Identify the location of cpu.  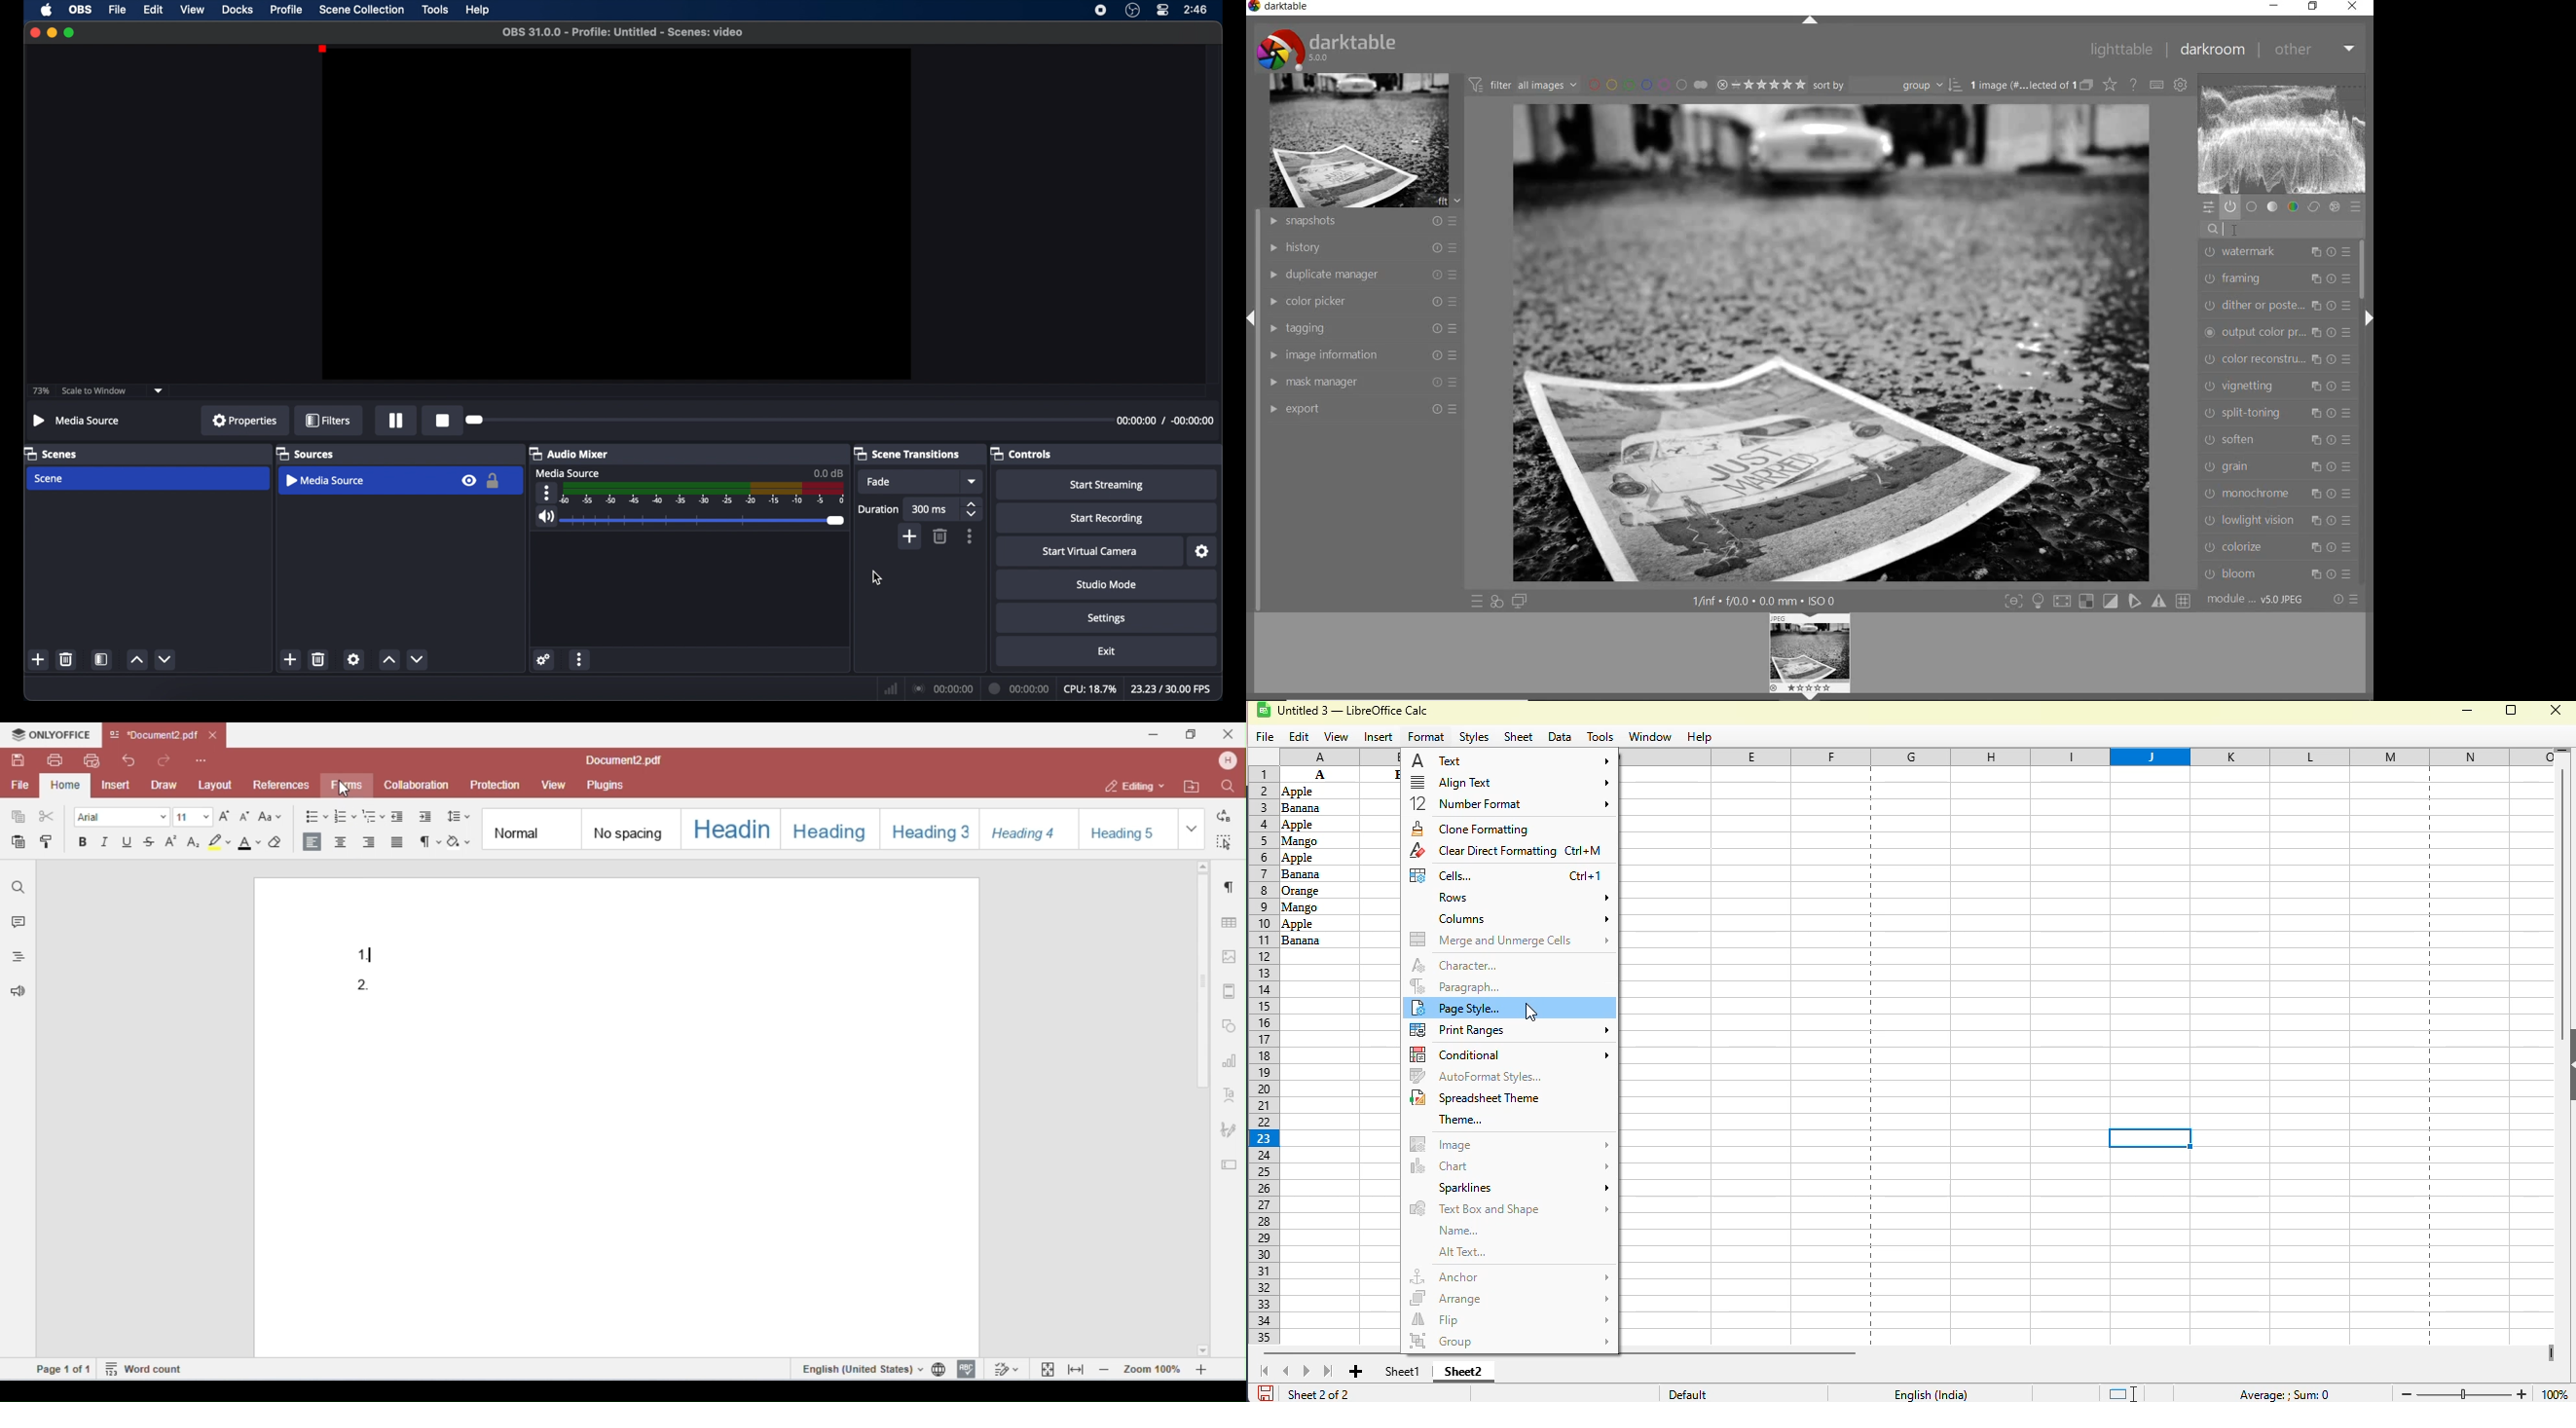
(1089, 688).